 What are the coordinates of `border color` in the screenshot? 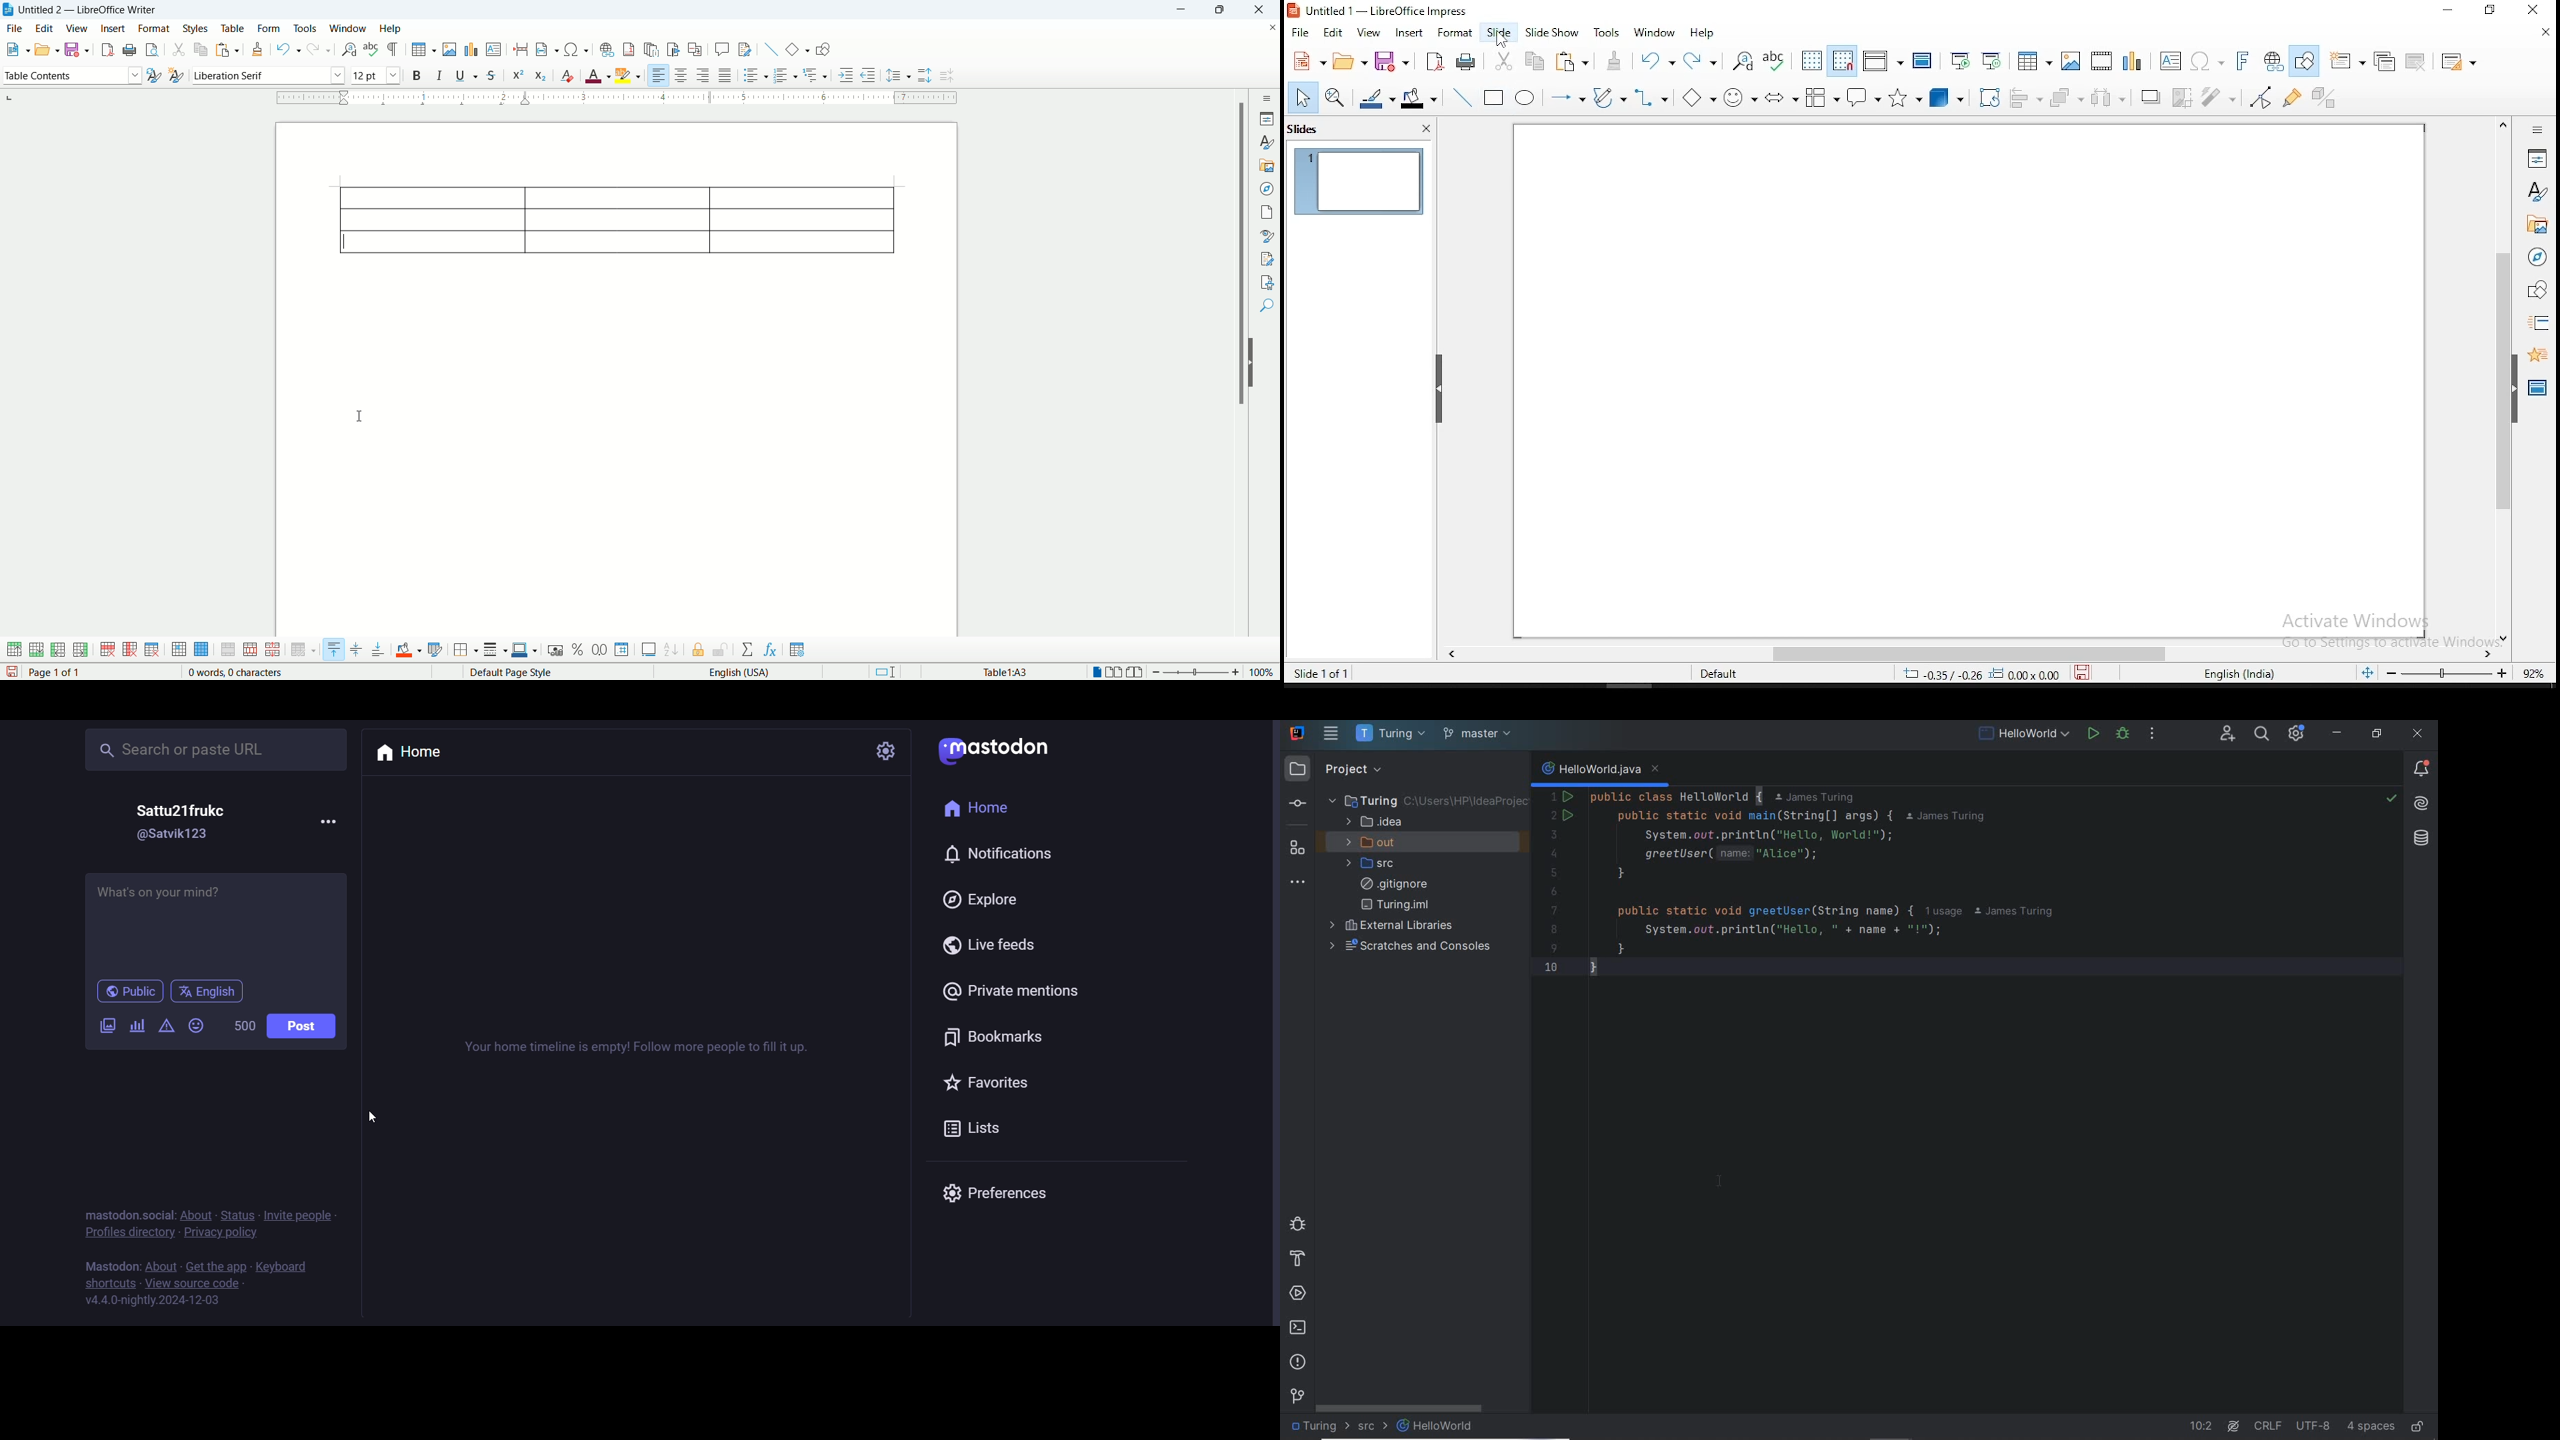 It's located at (525, 651).